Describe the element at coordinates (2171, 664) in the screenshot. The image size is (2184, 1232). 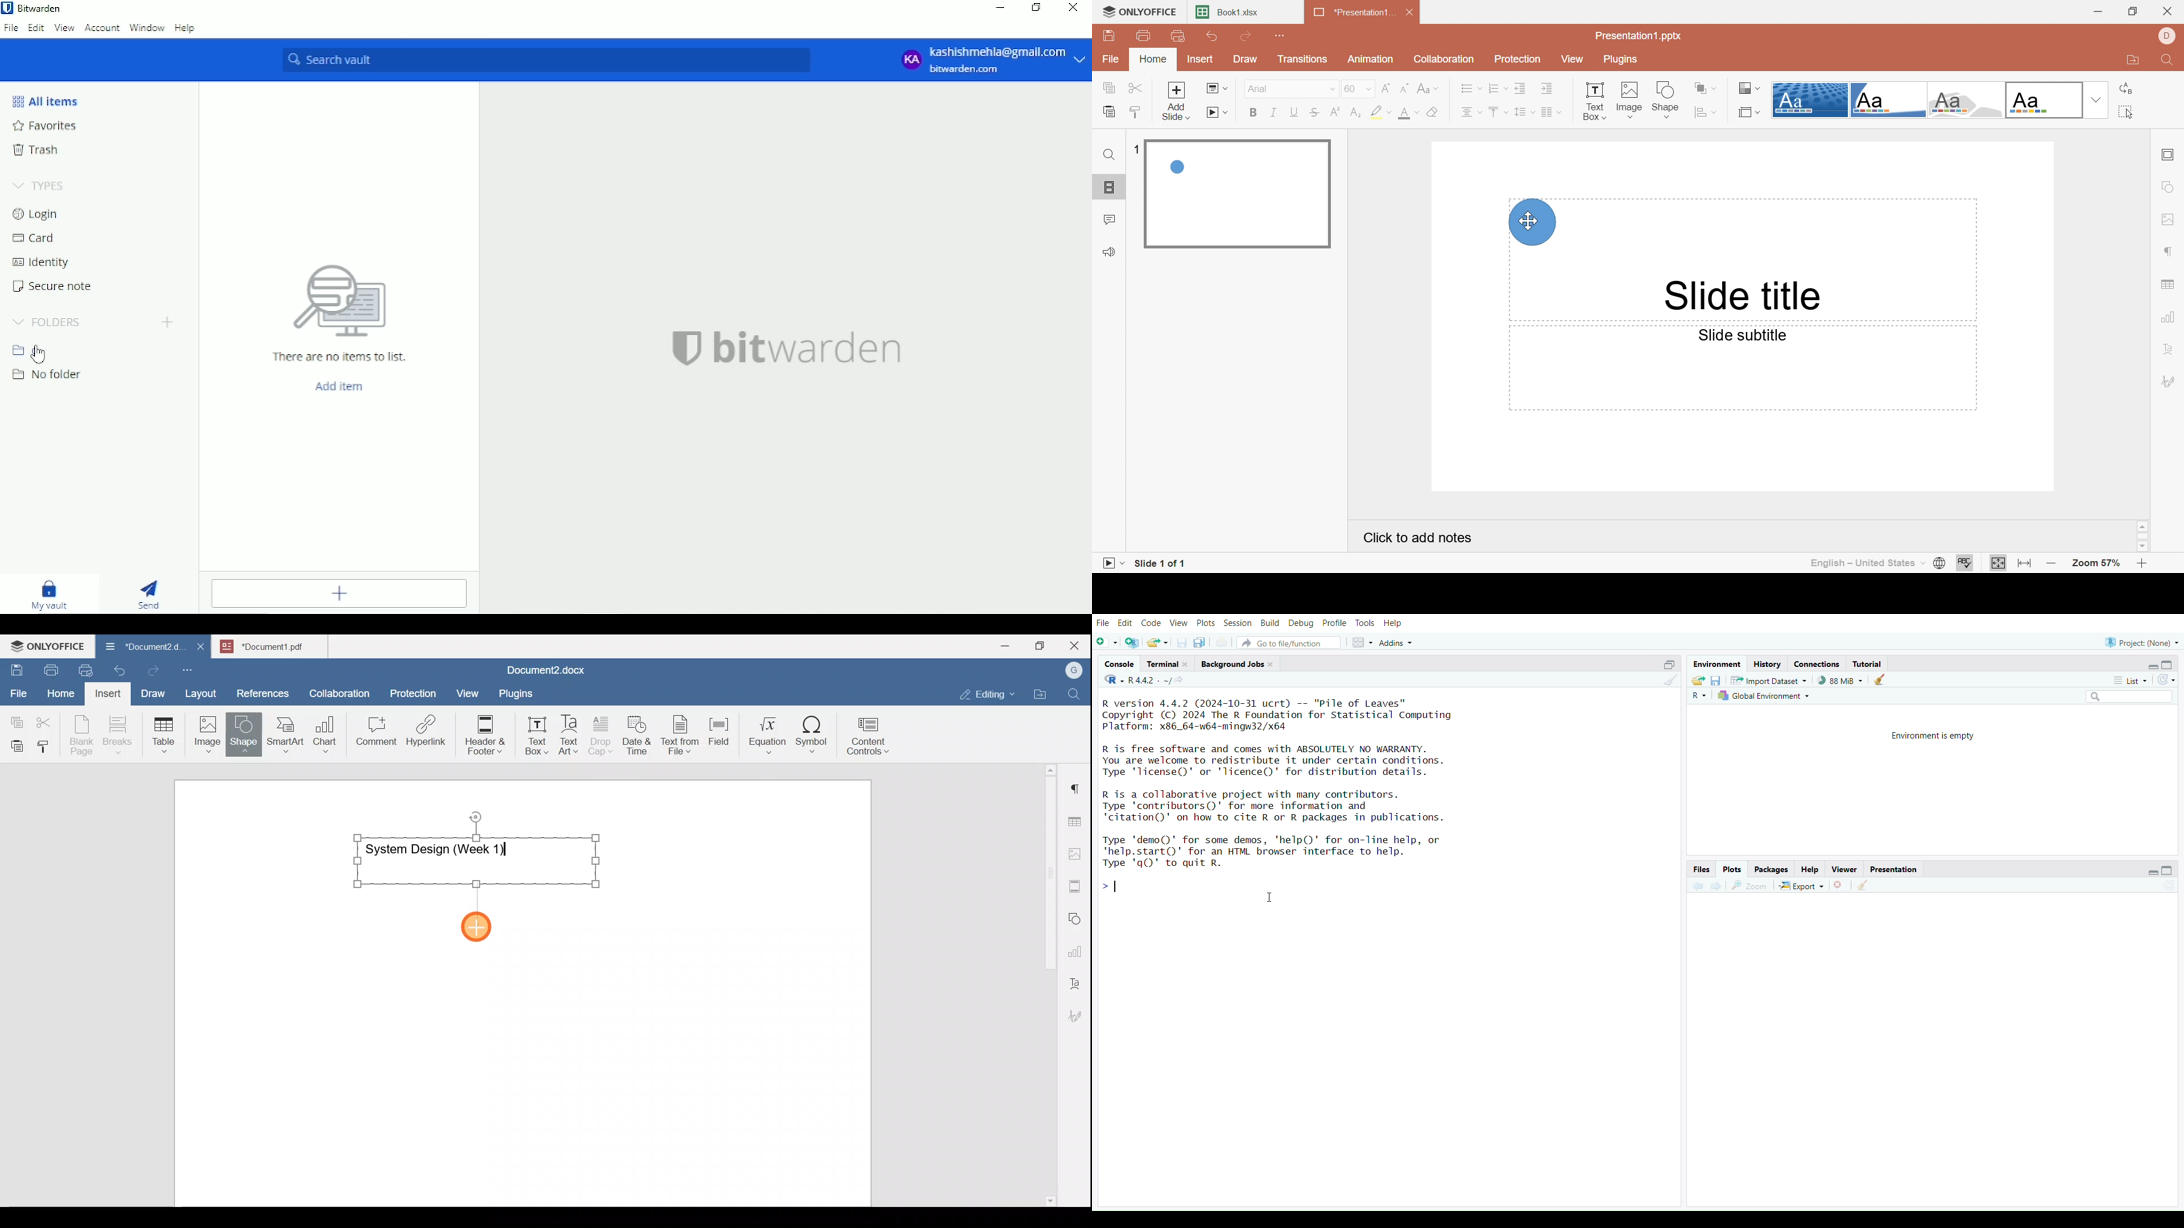
I see `collapse` at that location.